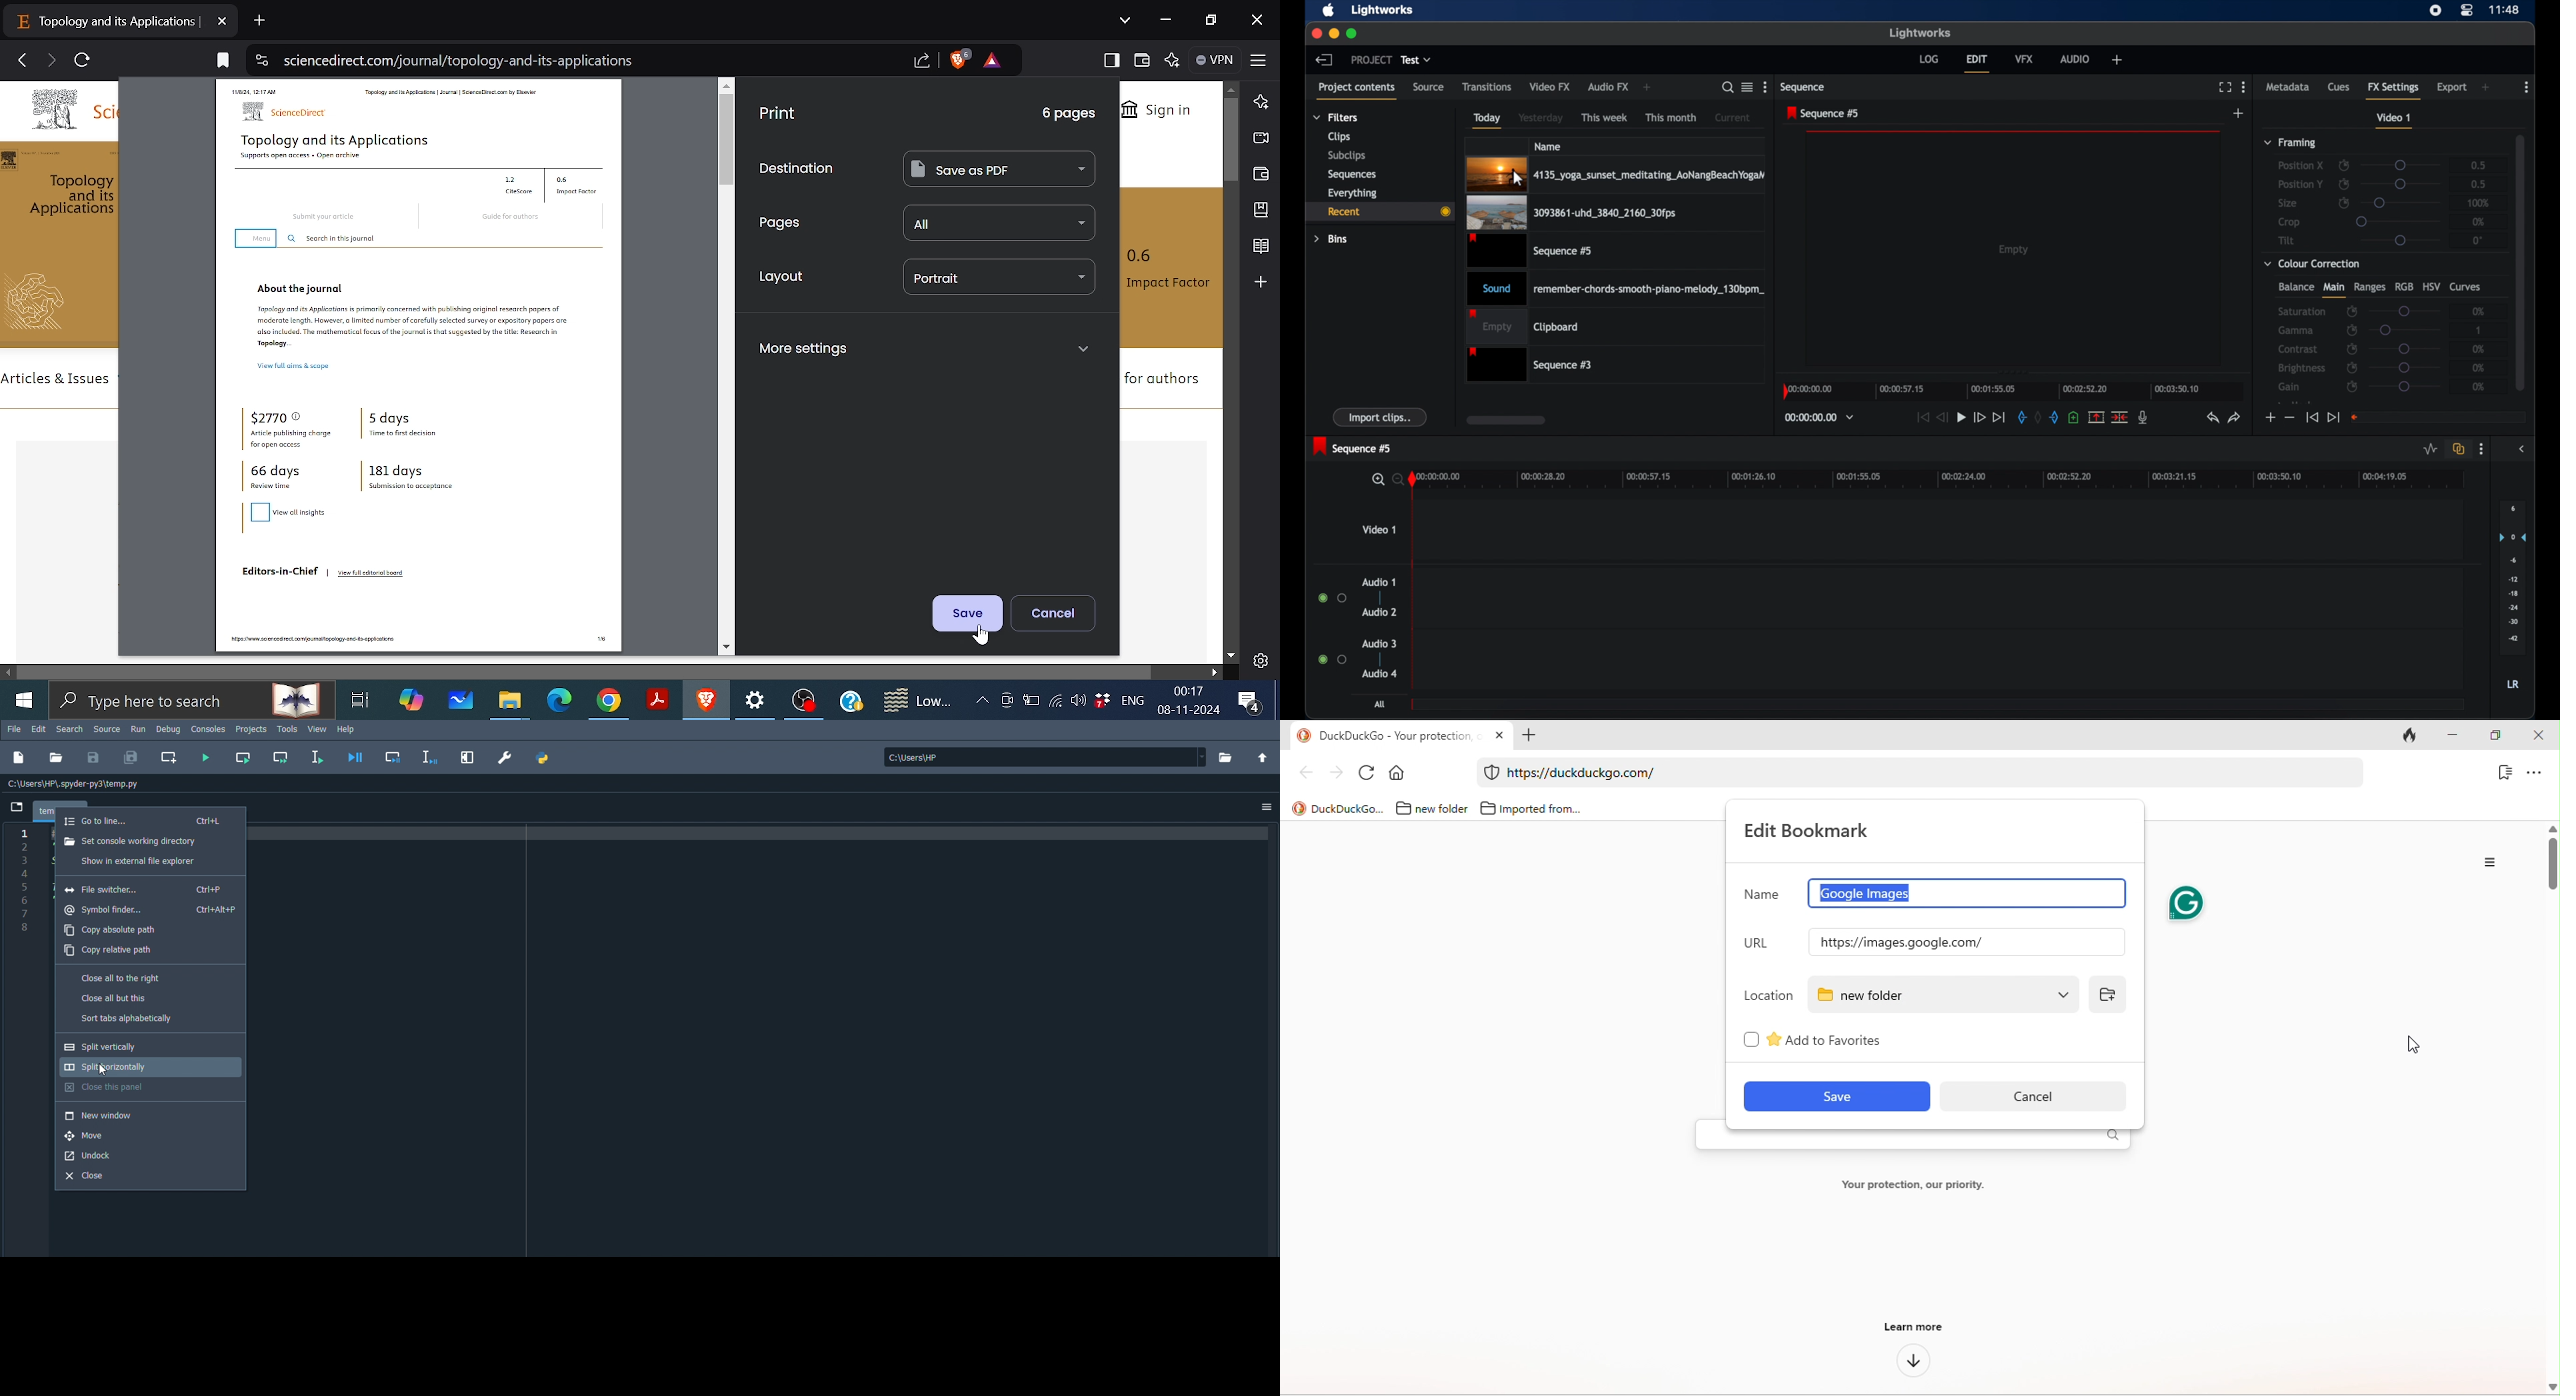  What do you see at coordinates (102, 1071) in the screenshot?
I see `Cursor` at bounding box center [102, 1071].